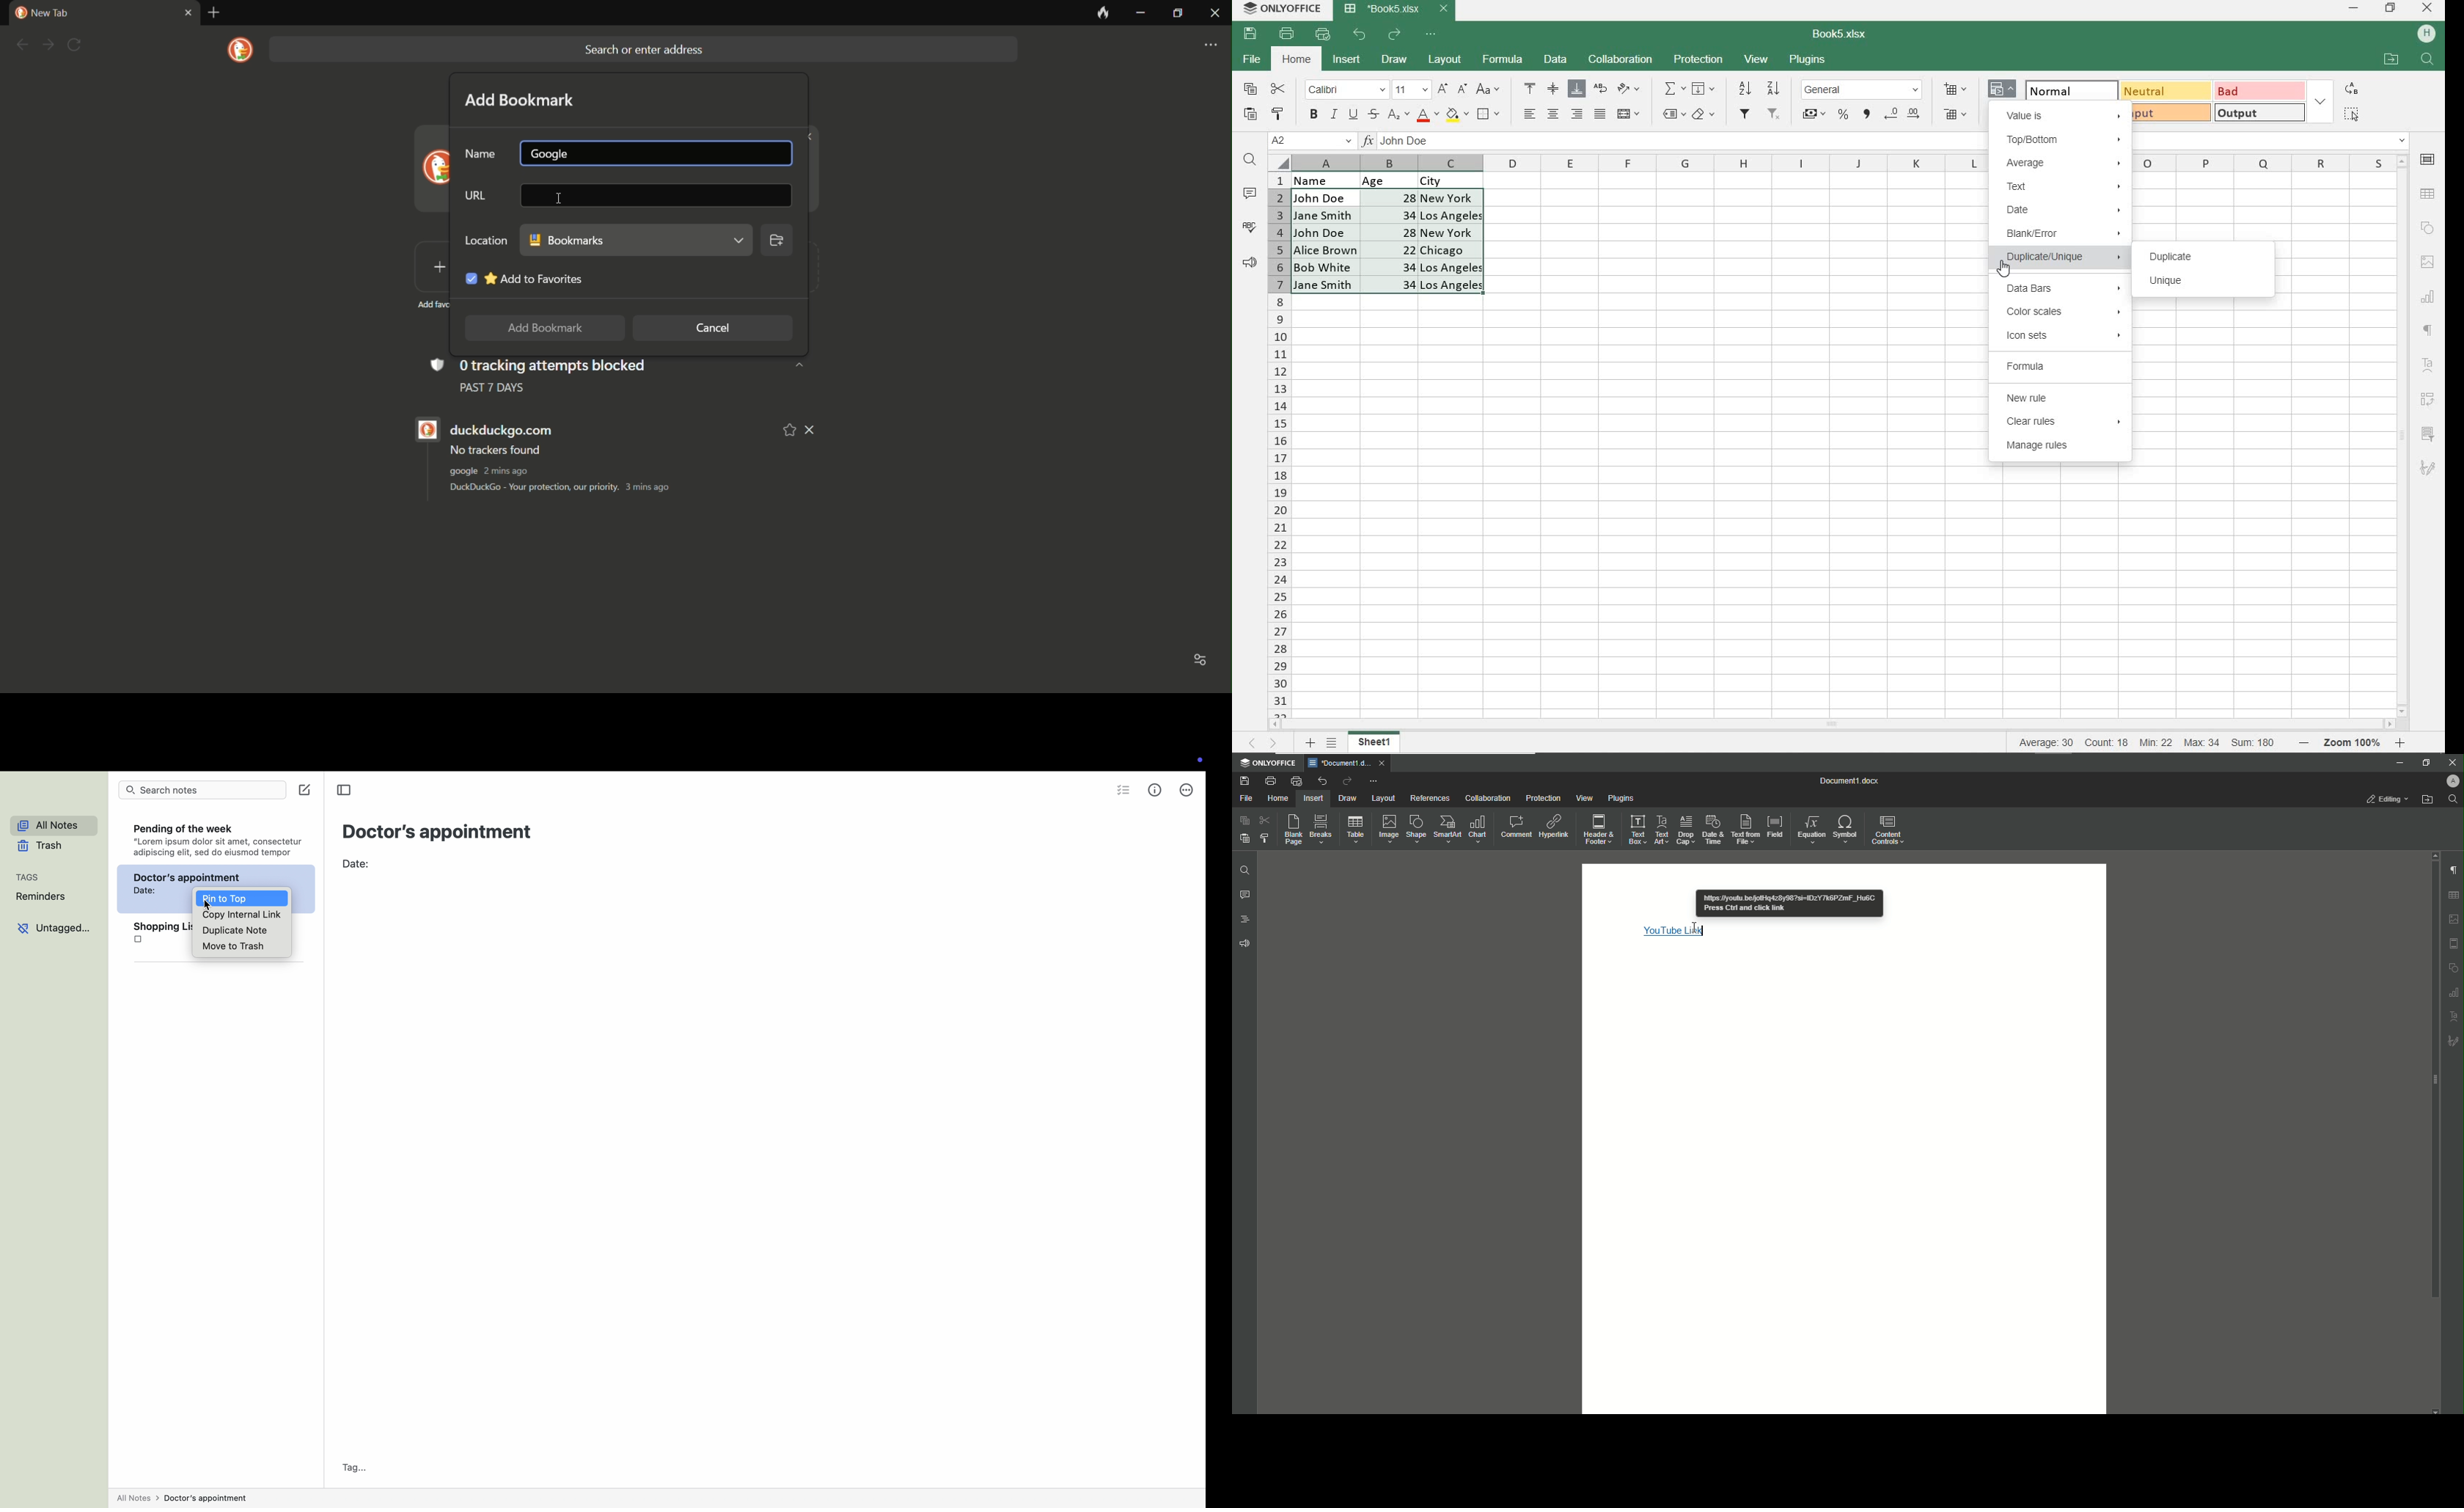  Describe the element at coordinates (1347, 61) in the screenshot. I see `INSERT` at that location.